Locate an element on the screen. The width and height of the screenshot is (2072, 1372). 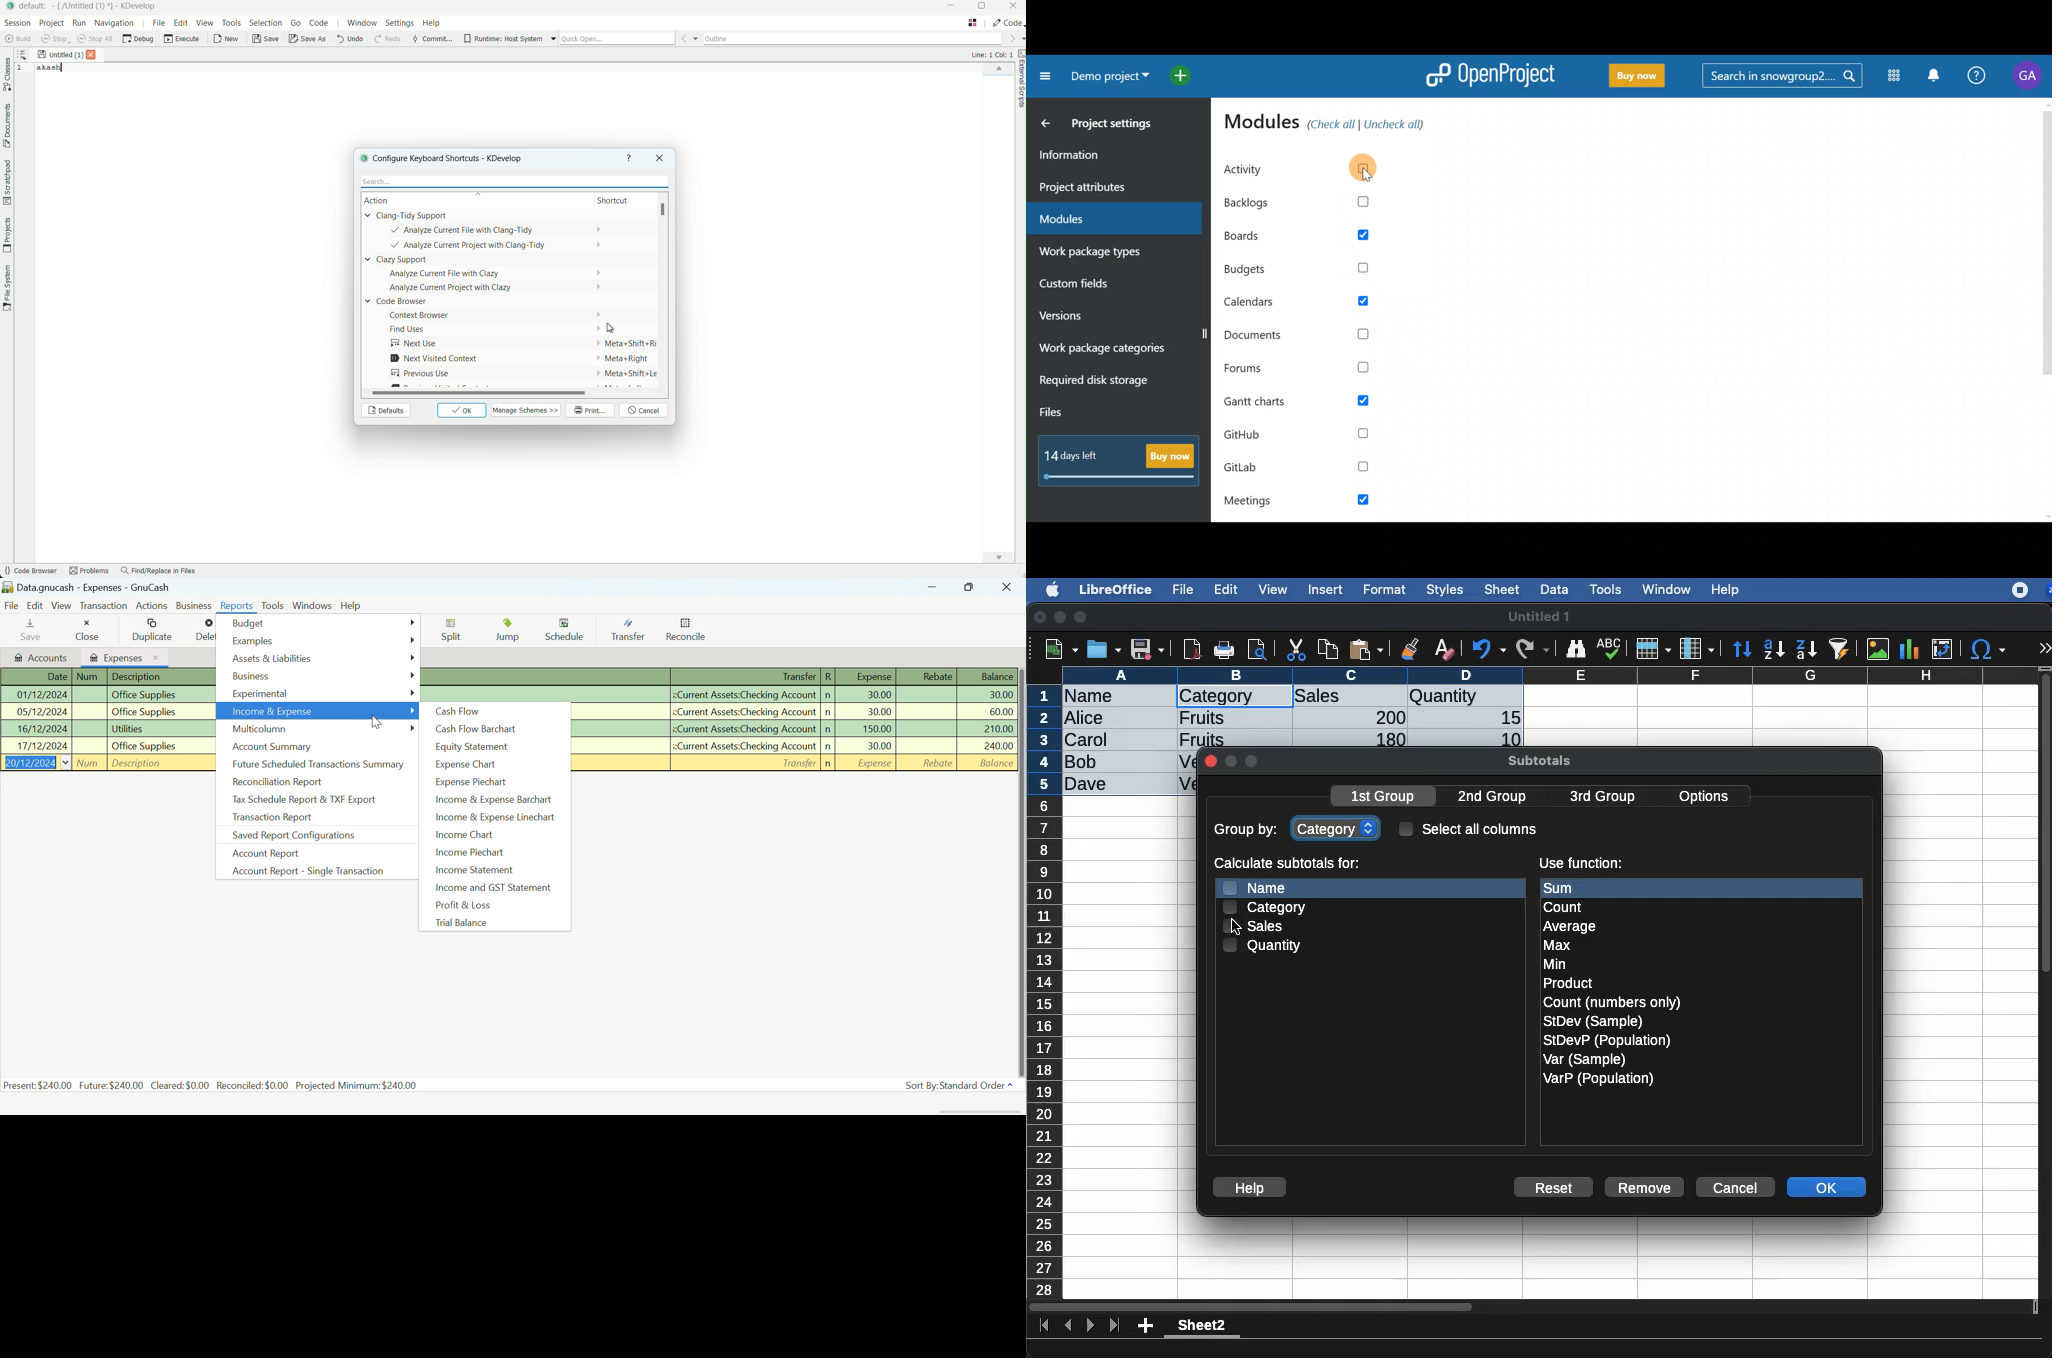
Expenses Tab is located at coordinates (124, 657).